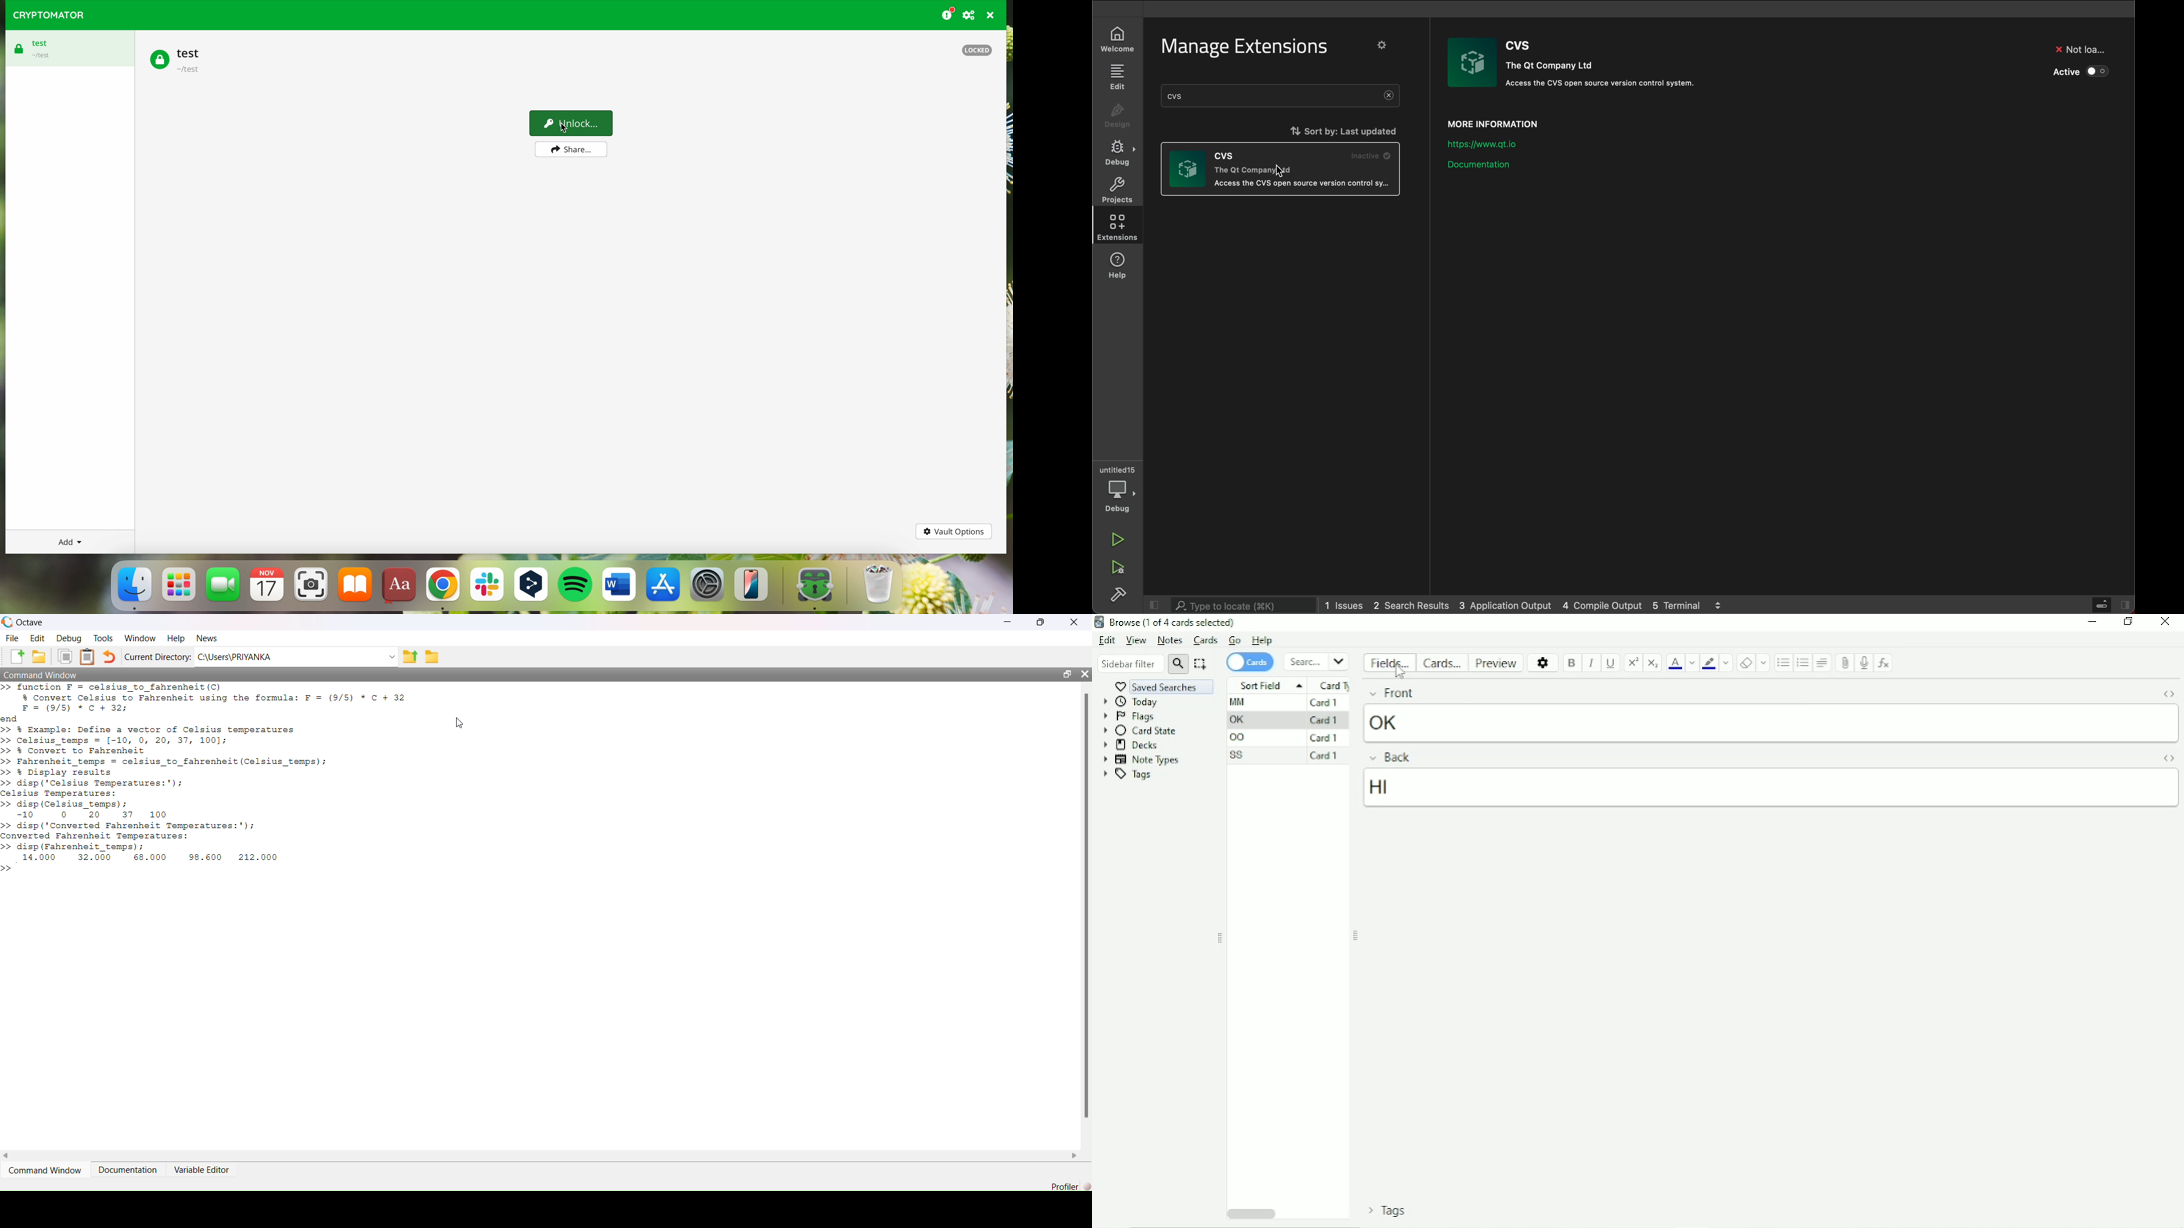 The image size is (2184, 1232). I want to click on Italic, so click(1592, 663).